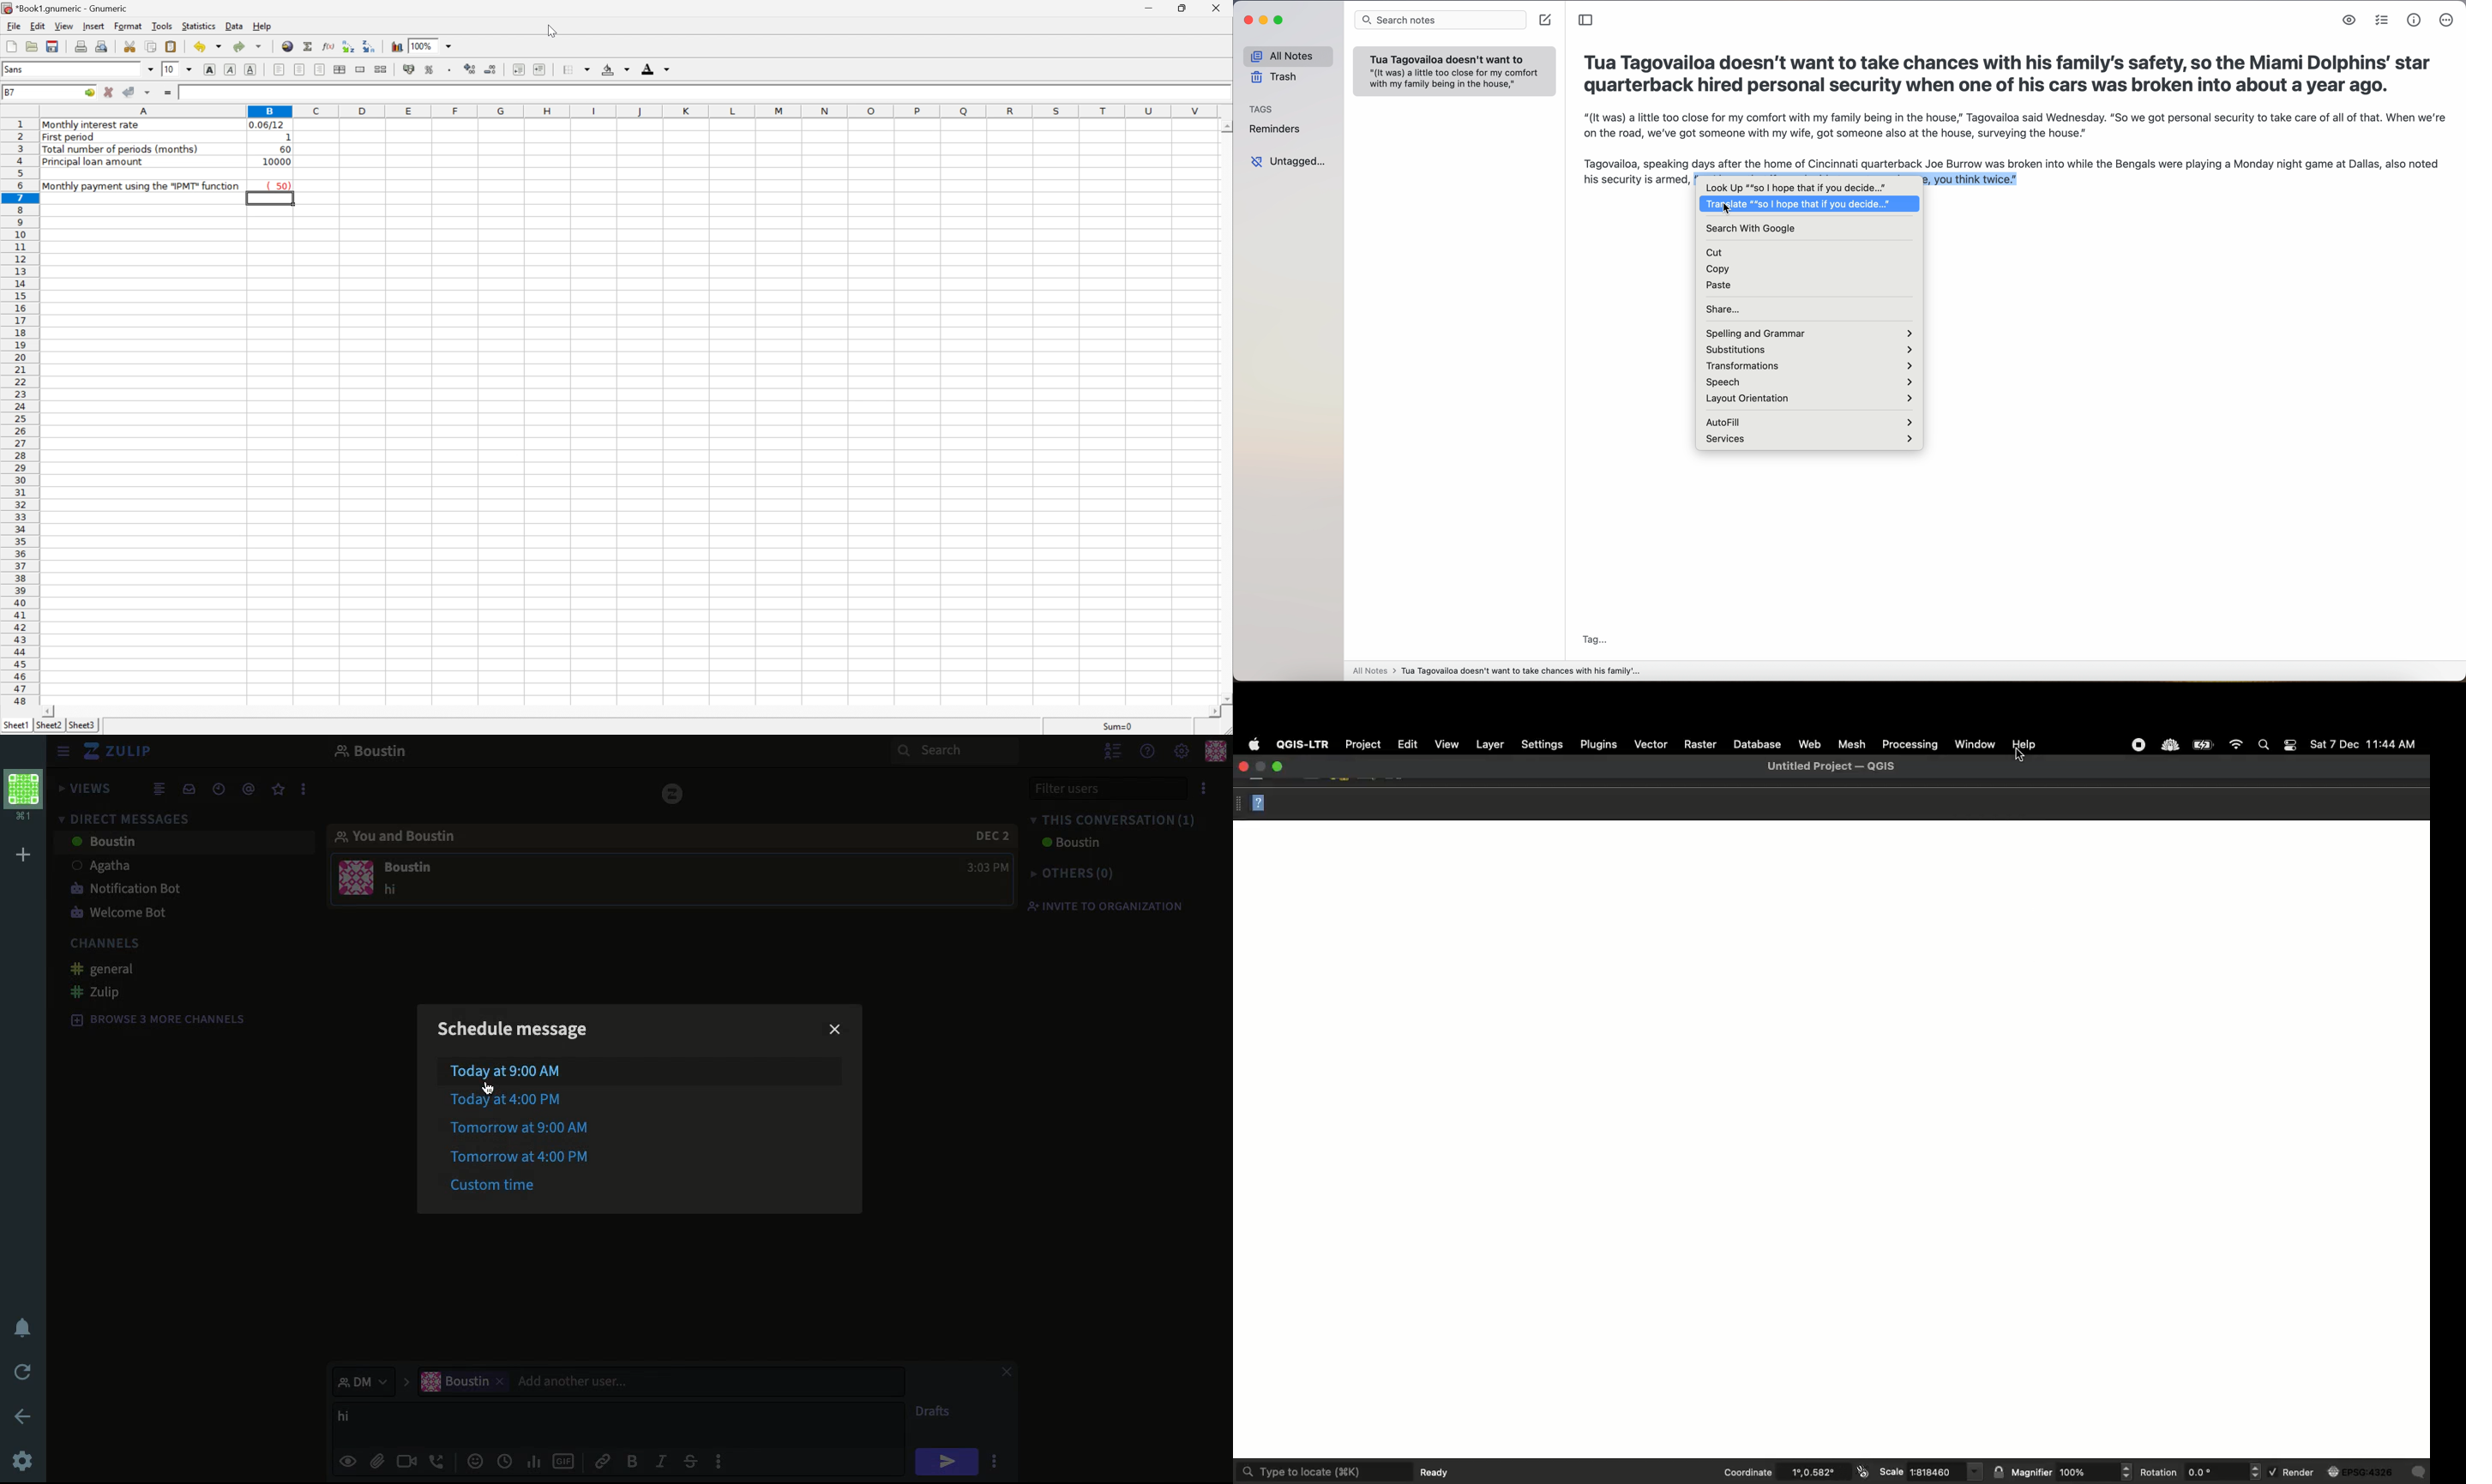  Describe the element at coordinates (504, 1462) in the screenshot. I see `date time` at that location.